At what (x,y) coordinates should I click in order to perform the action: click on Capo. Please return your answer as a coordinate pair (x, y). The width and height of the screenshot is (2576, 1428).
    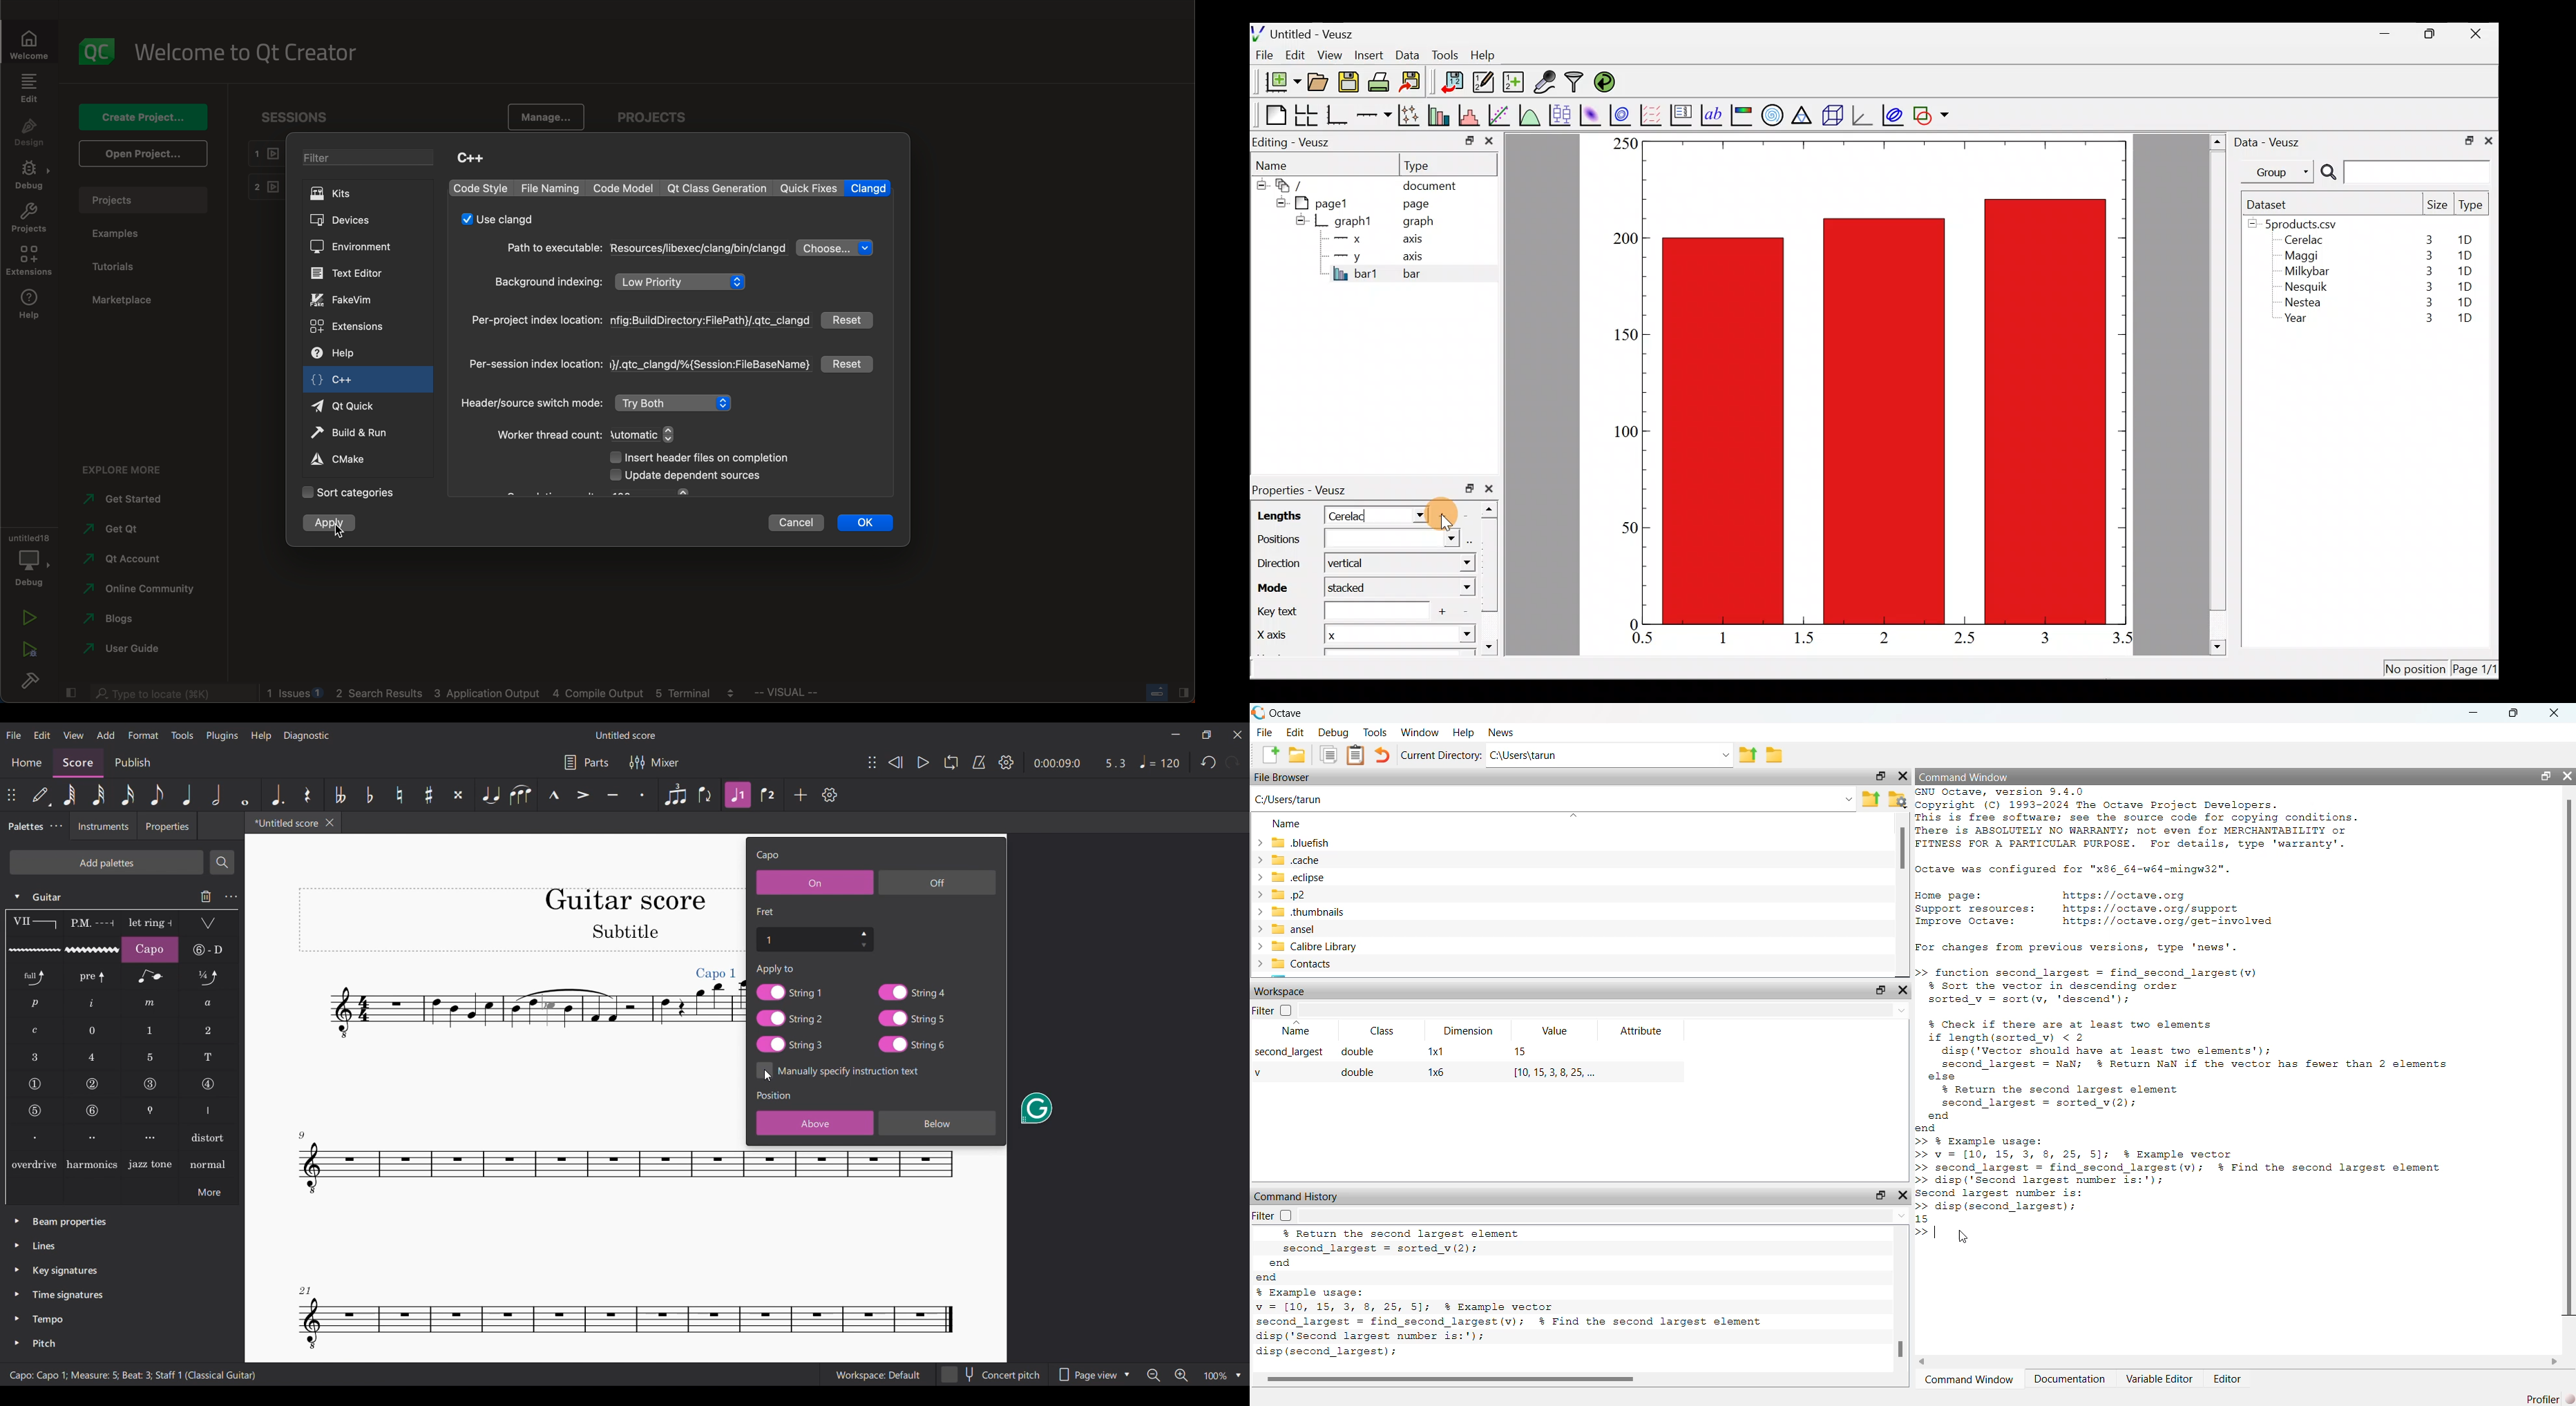
    Looking at the image, I should click on (150, 950).